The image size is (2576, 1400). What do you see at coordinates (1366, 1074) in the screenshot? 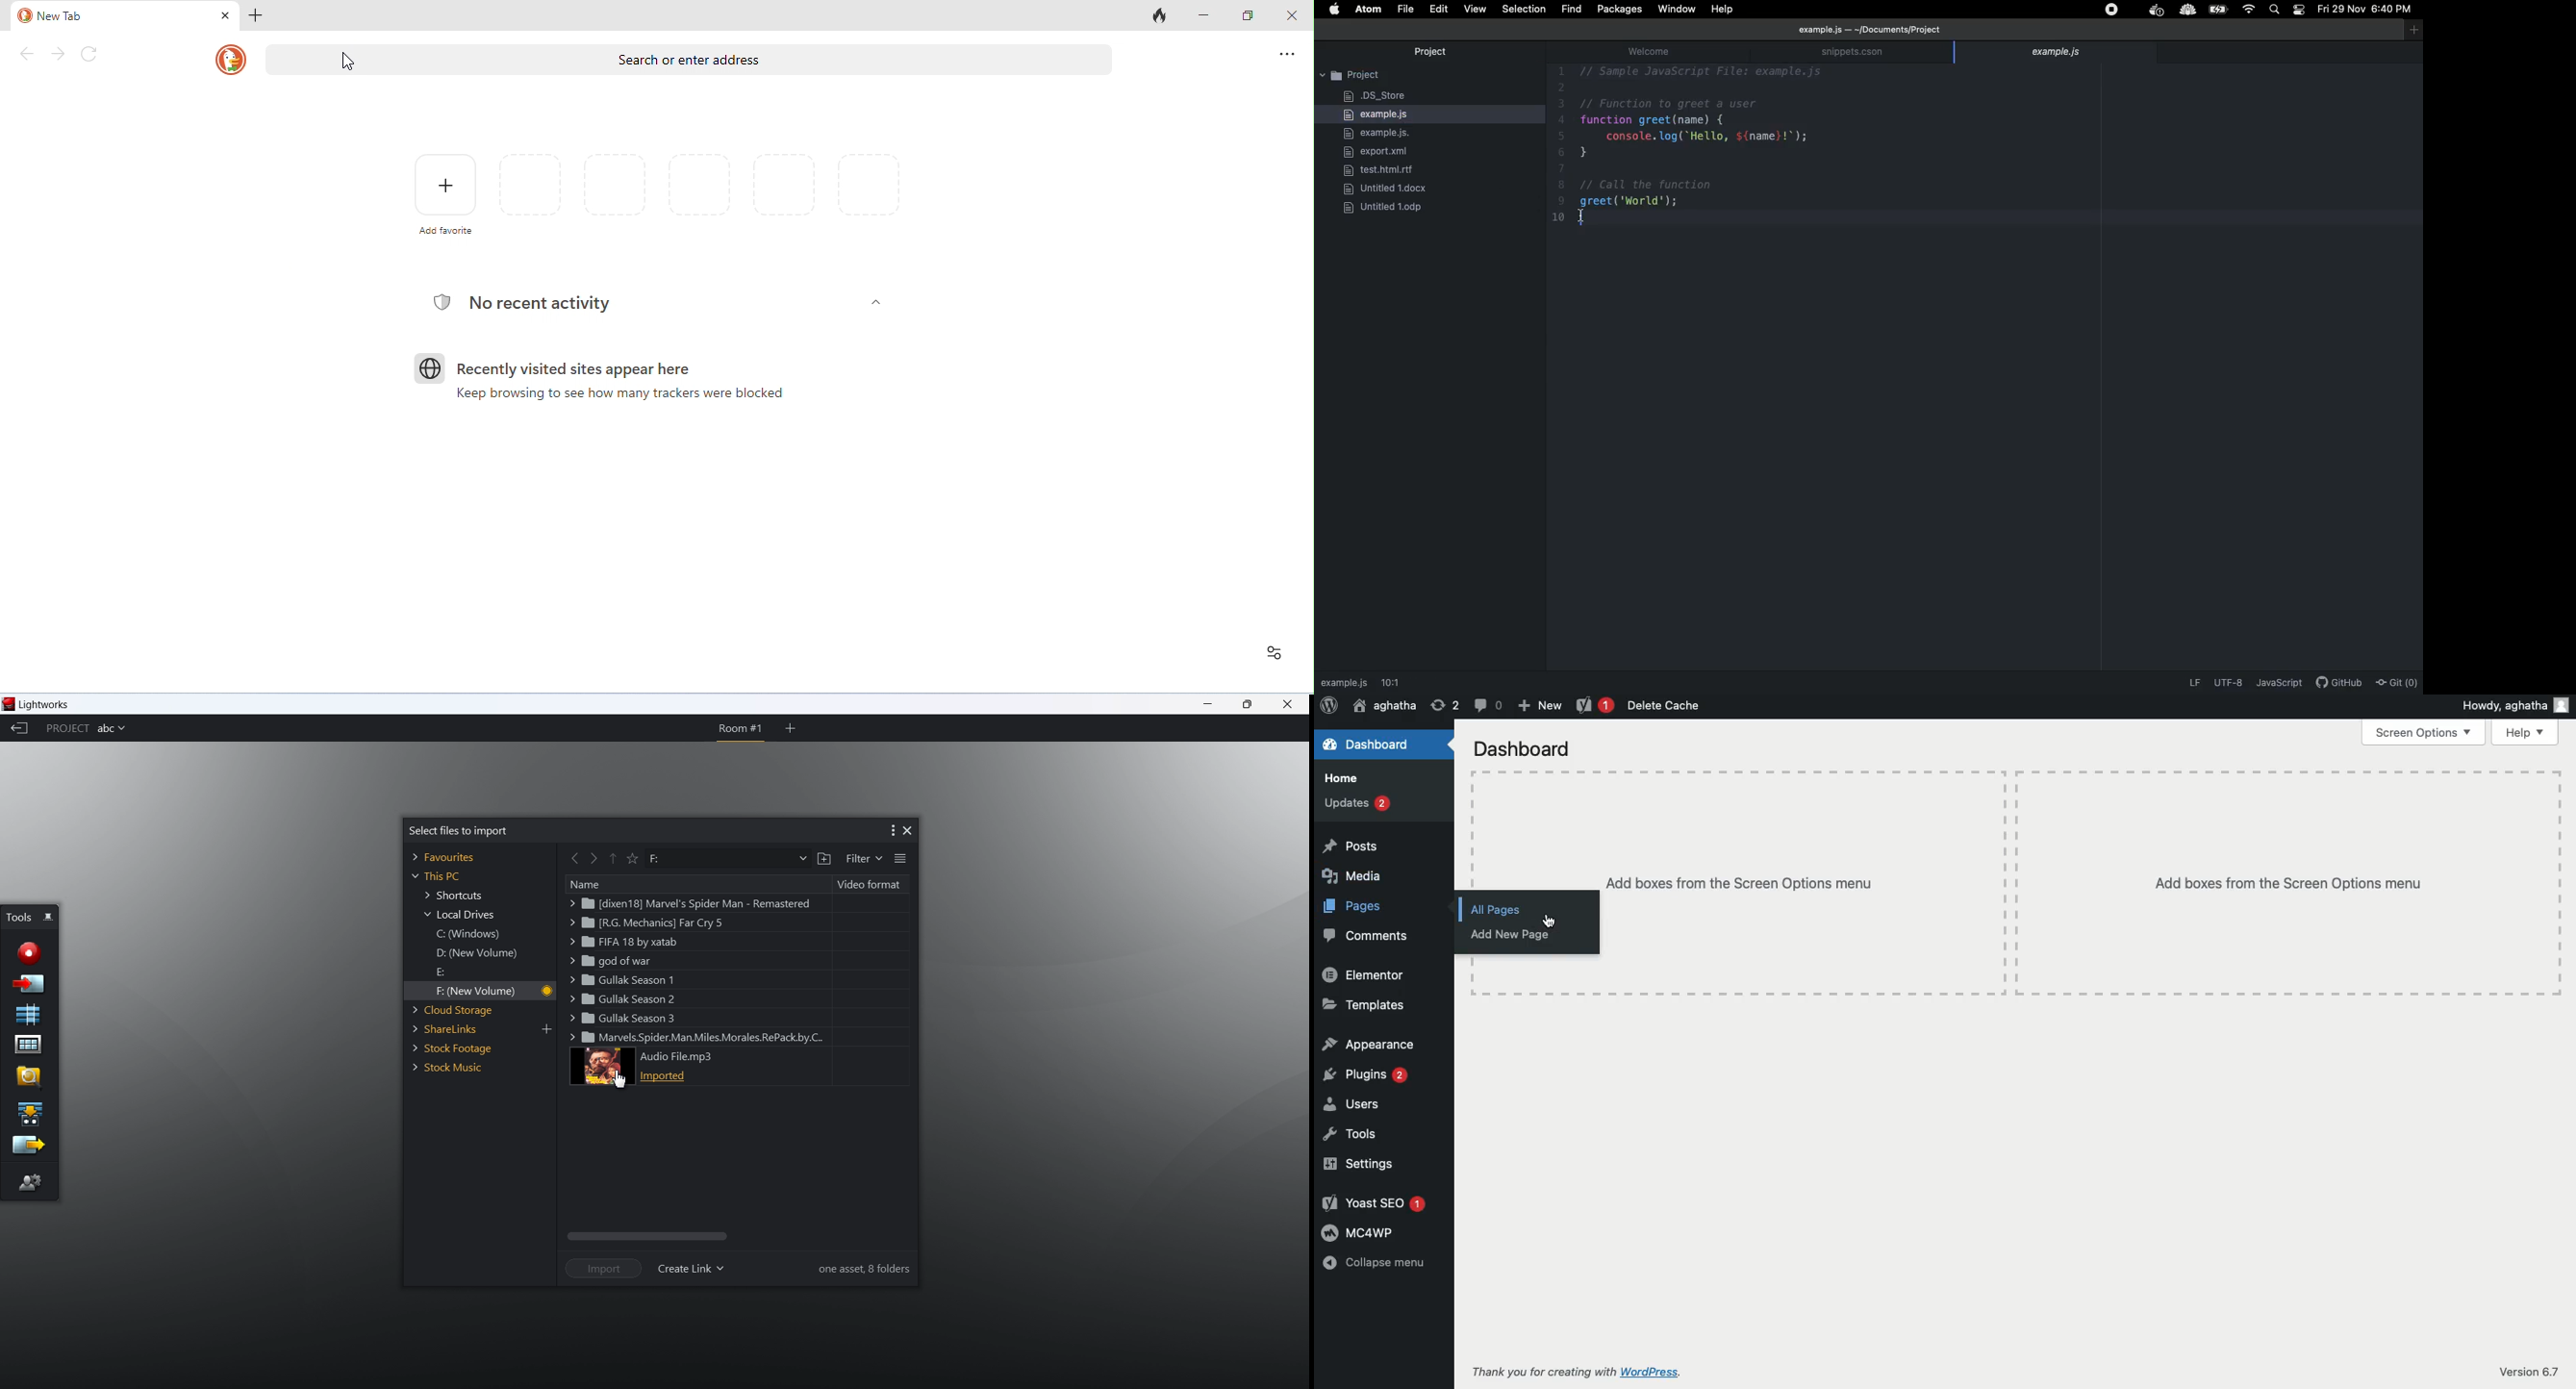
I see `Plugins` at bounding box center [1366, 1074].